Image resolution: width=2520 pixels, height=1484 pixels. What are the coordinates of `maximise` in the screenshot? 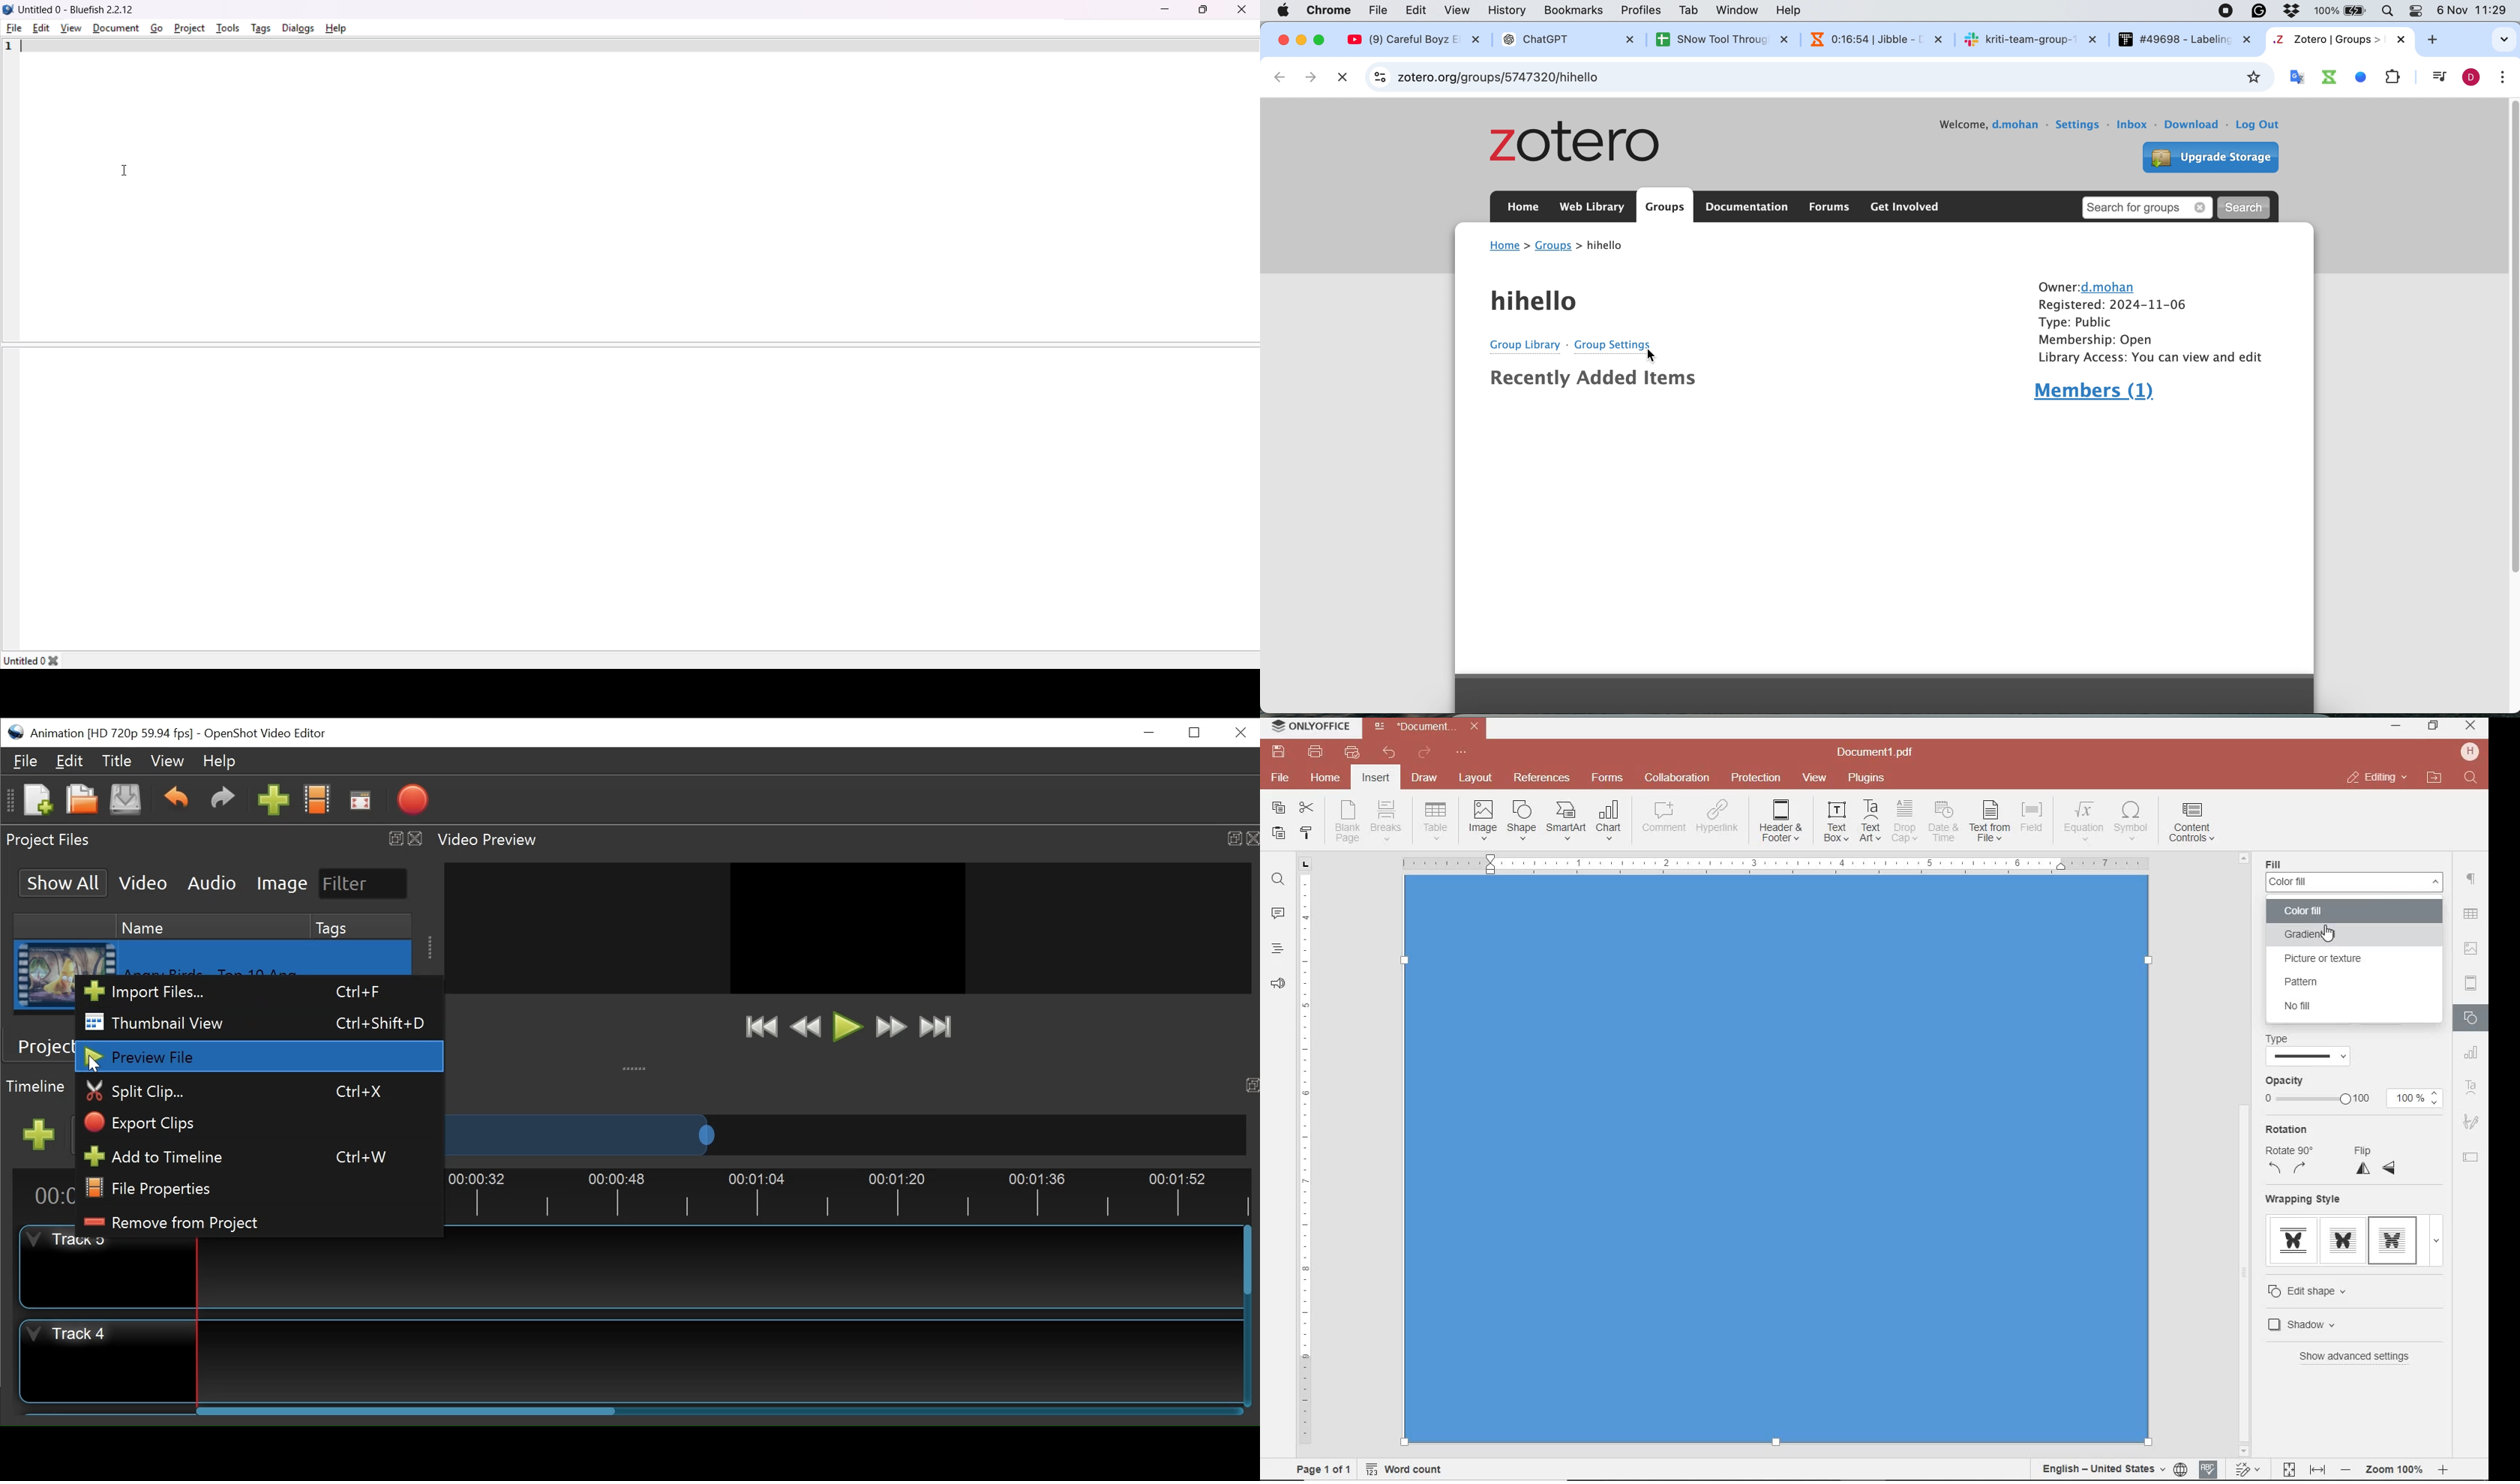 It's located at (1323, 38).